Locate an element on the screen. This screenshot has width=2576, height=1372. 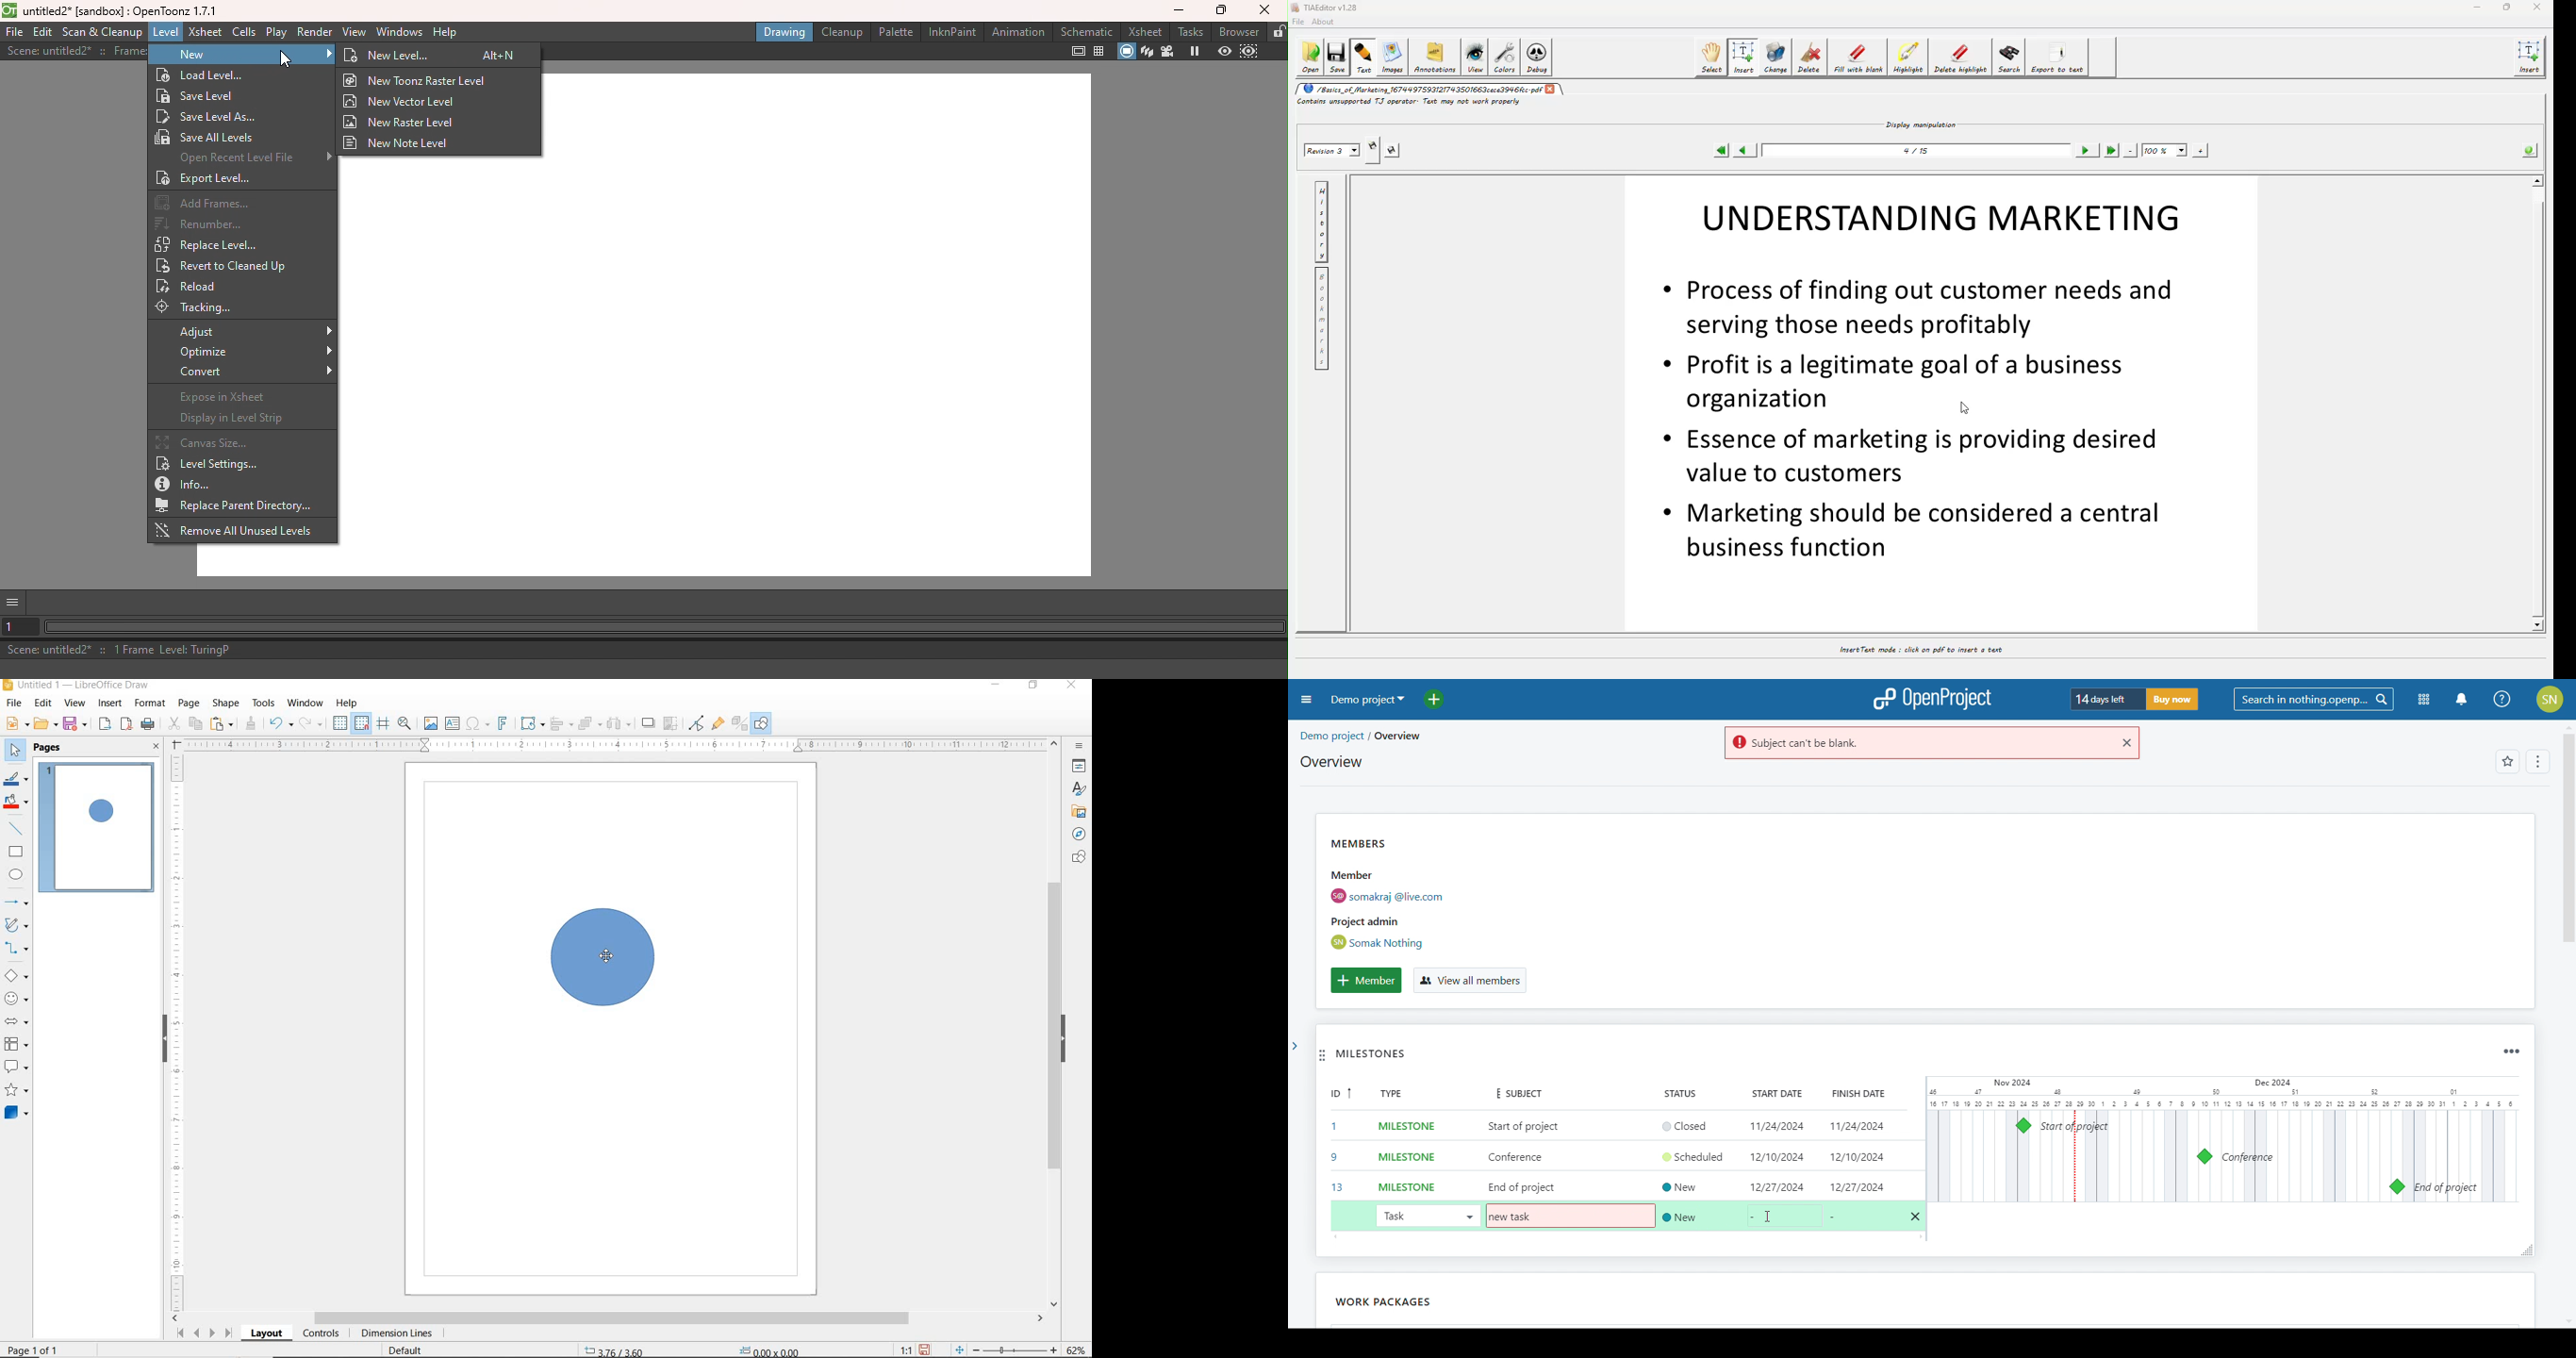
NAVIGATOR is located at coordinates (1078, 834).